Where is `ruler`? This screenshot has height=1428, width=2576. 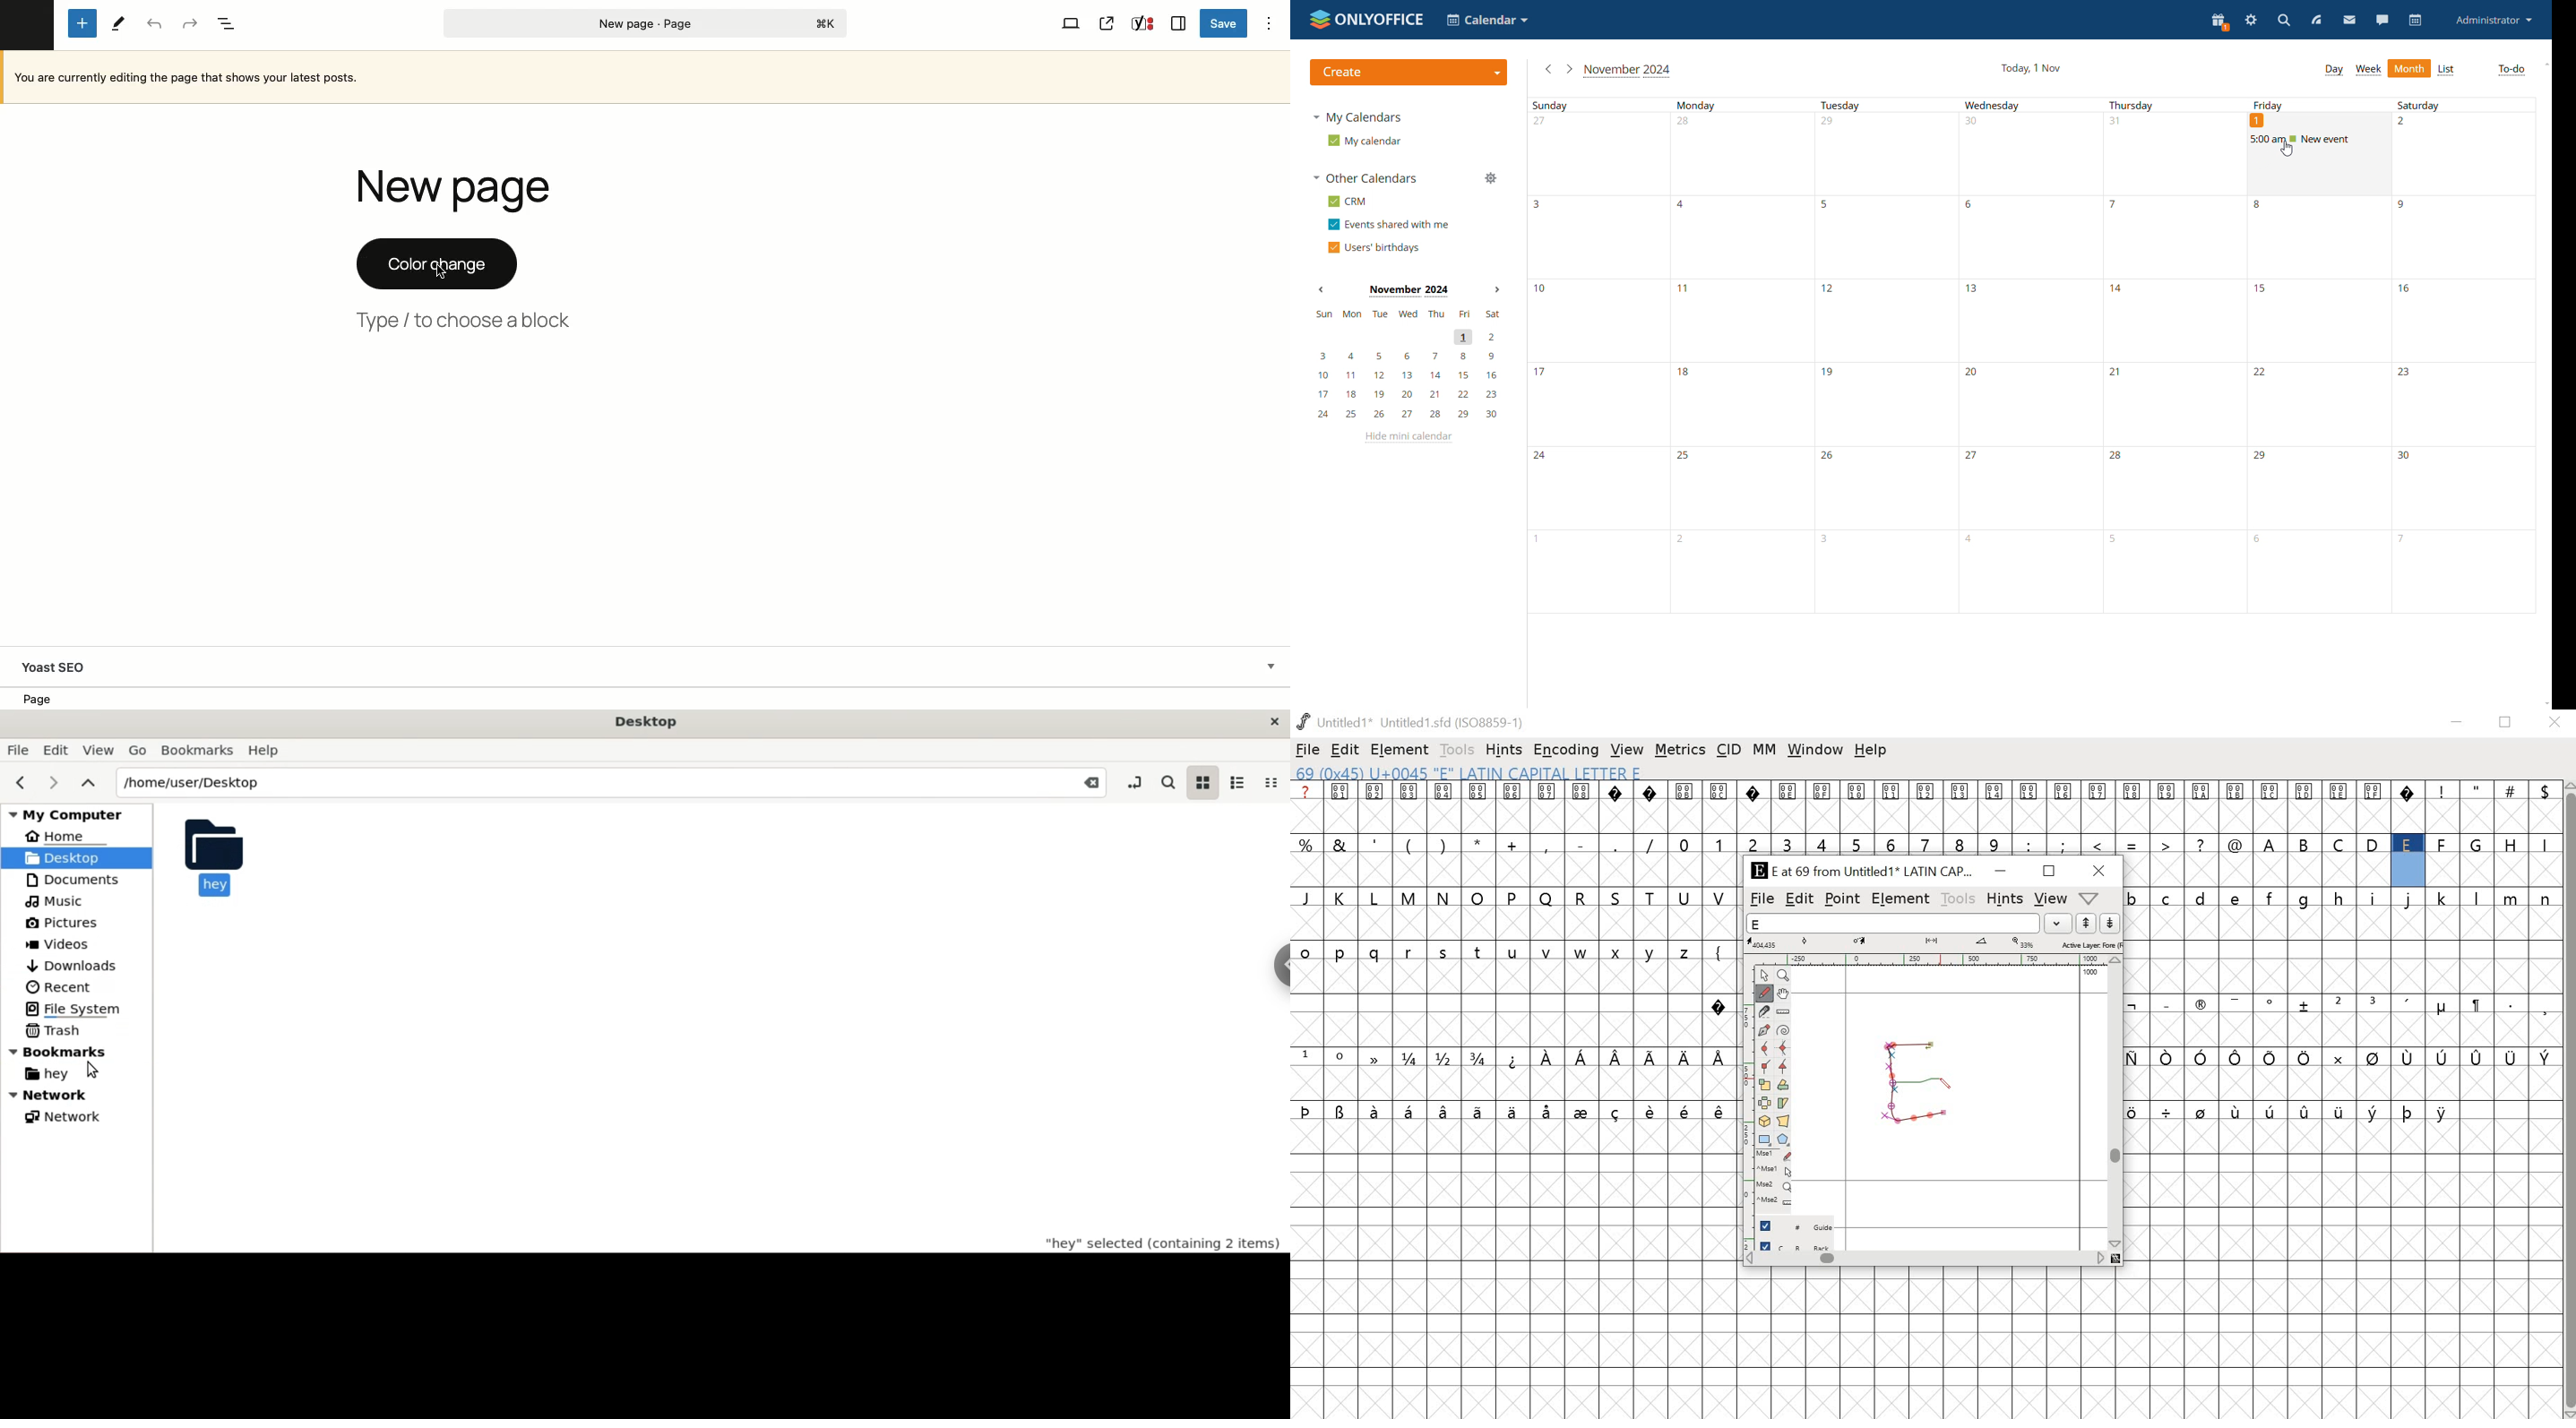
ruler is located at coordinates (1743, 1106).